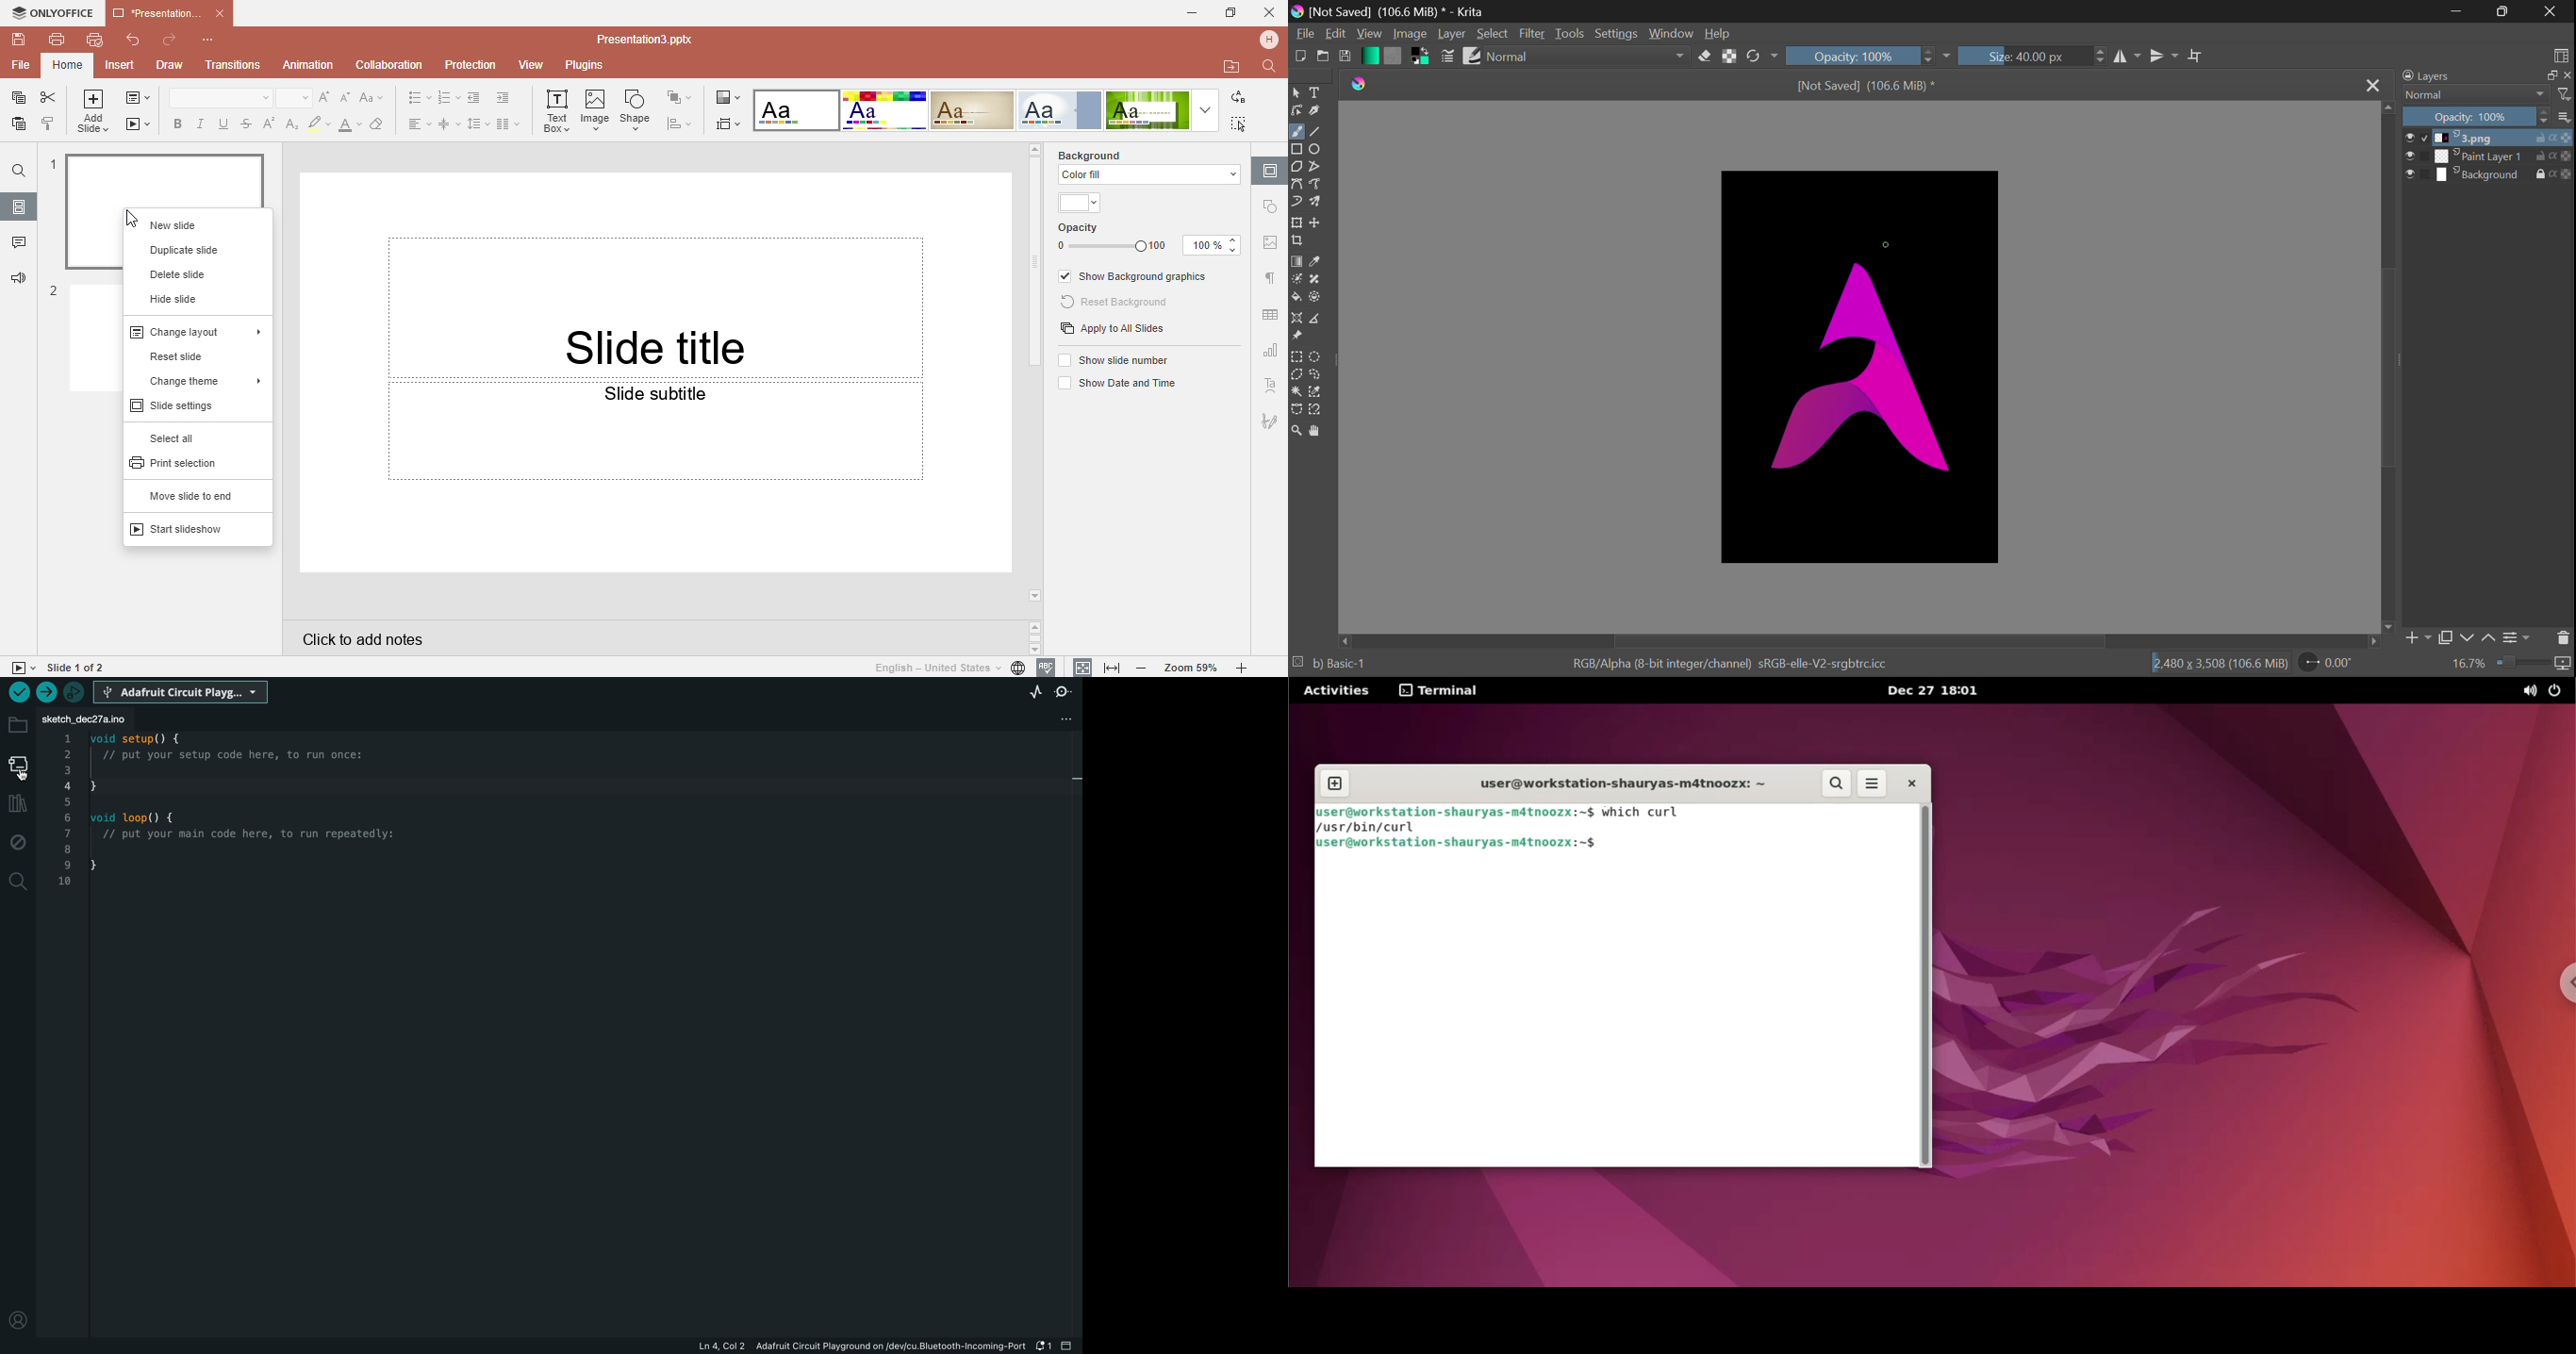 The width and height of the screenshot is (2576, 1372). Describe the element at coordinates (347, 97) in the screenshot. I see `Decrement font size` at that location.